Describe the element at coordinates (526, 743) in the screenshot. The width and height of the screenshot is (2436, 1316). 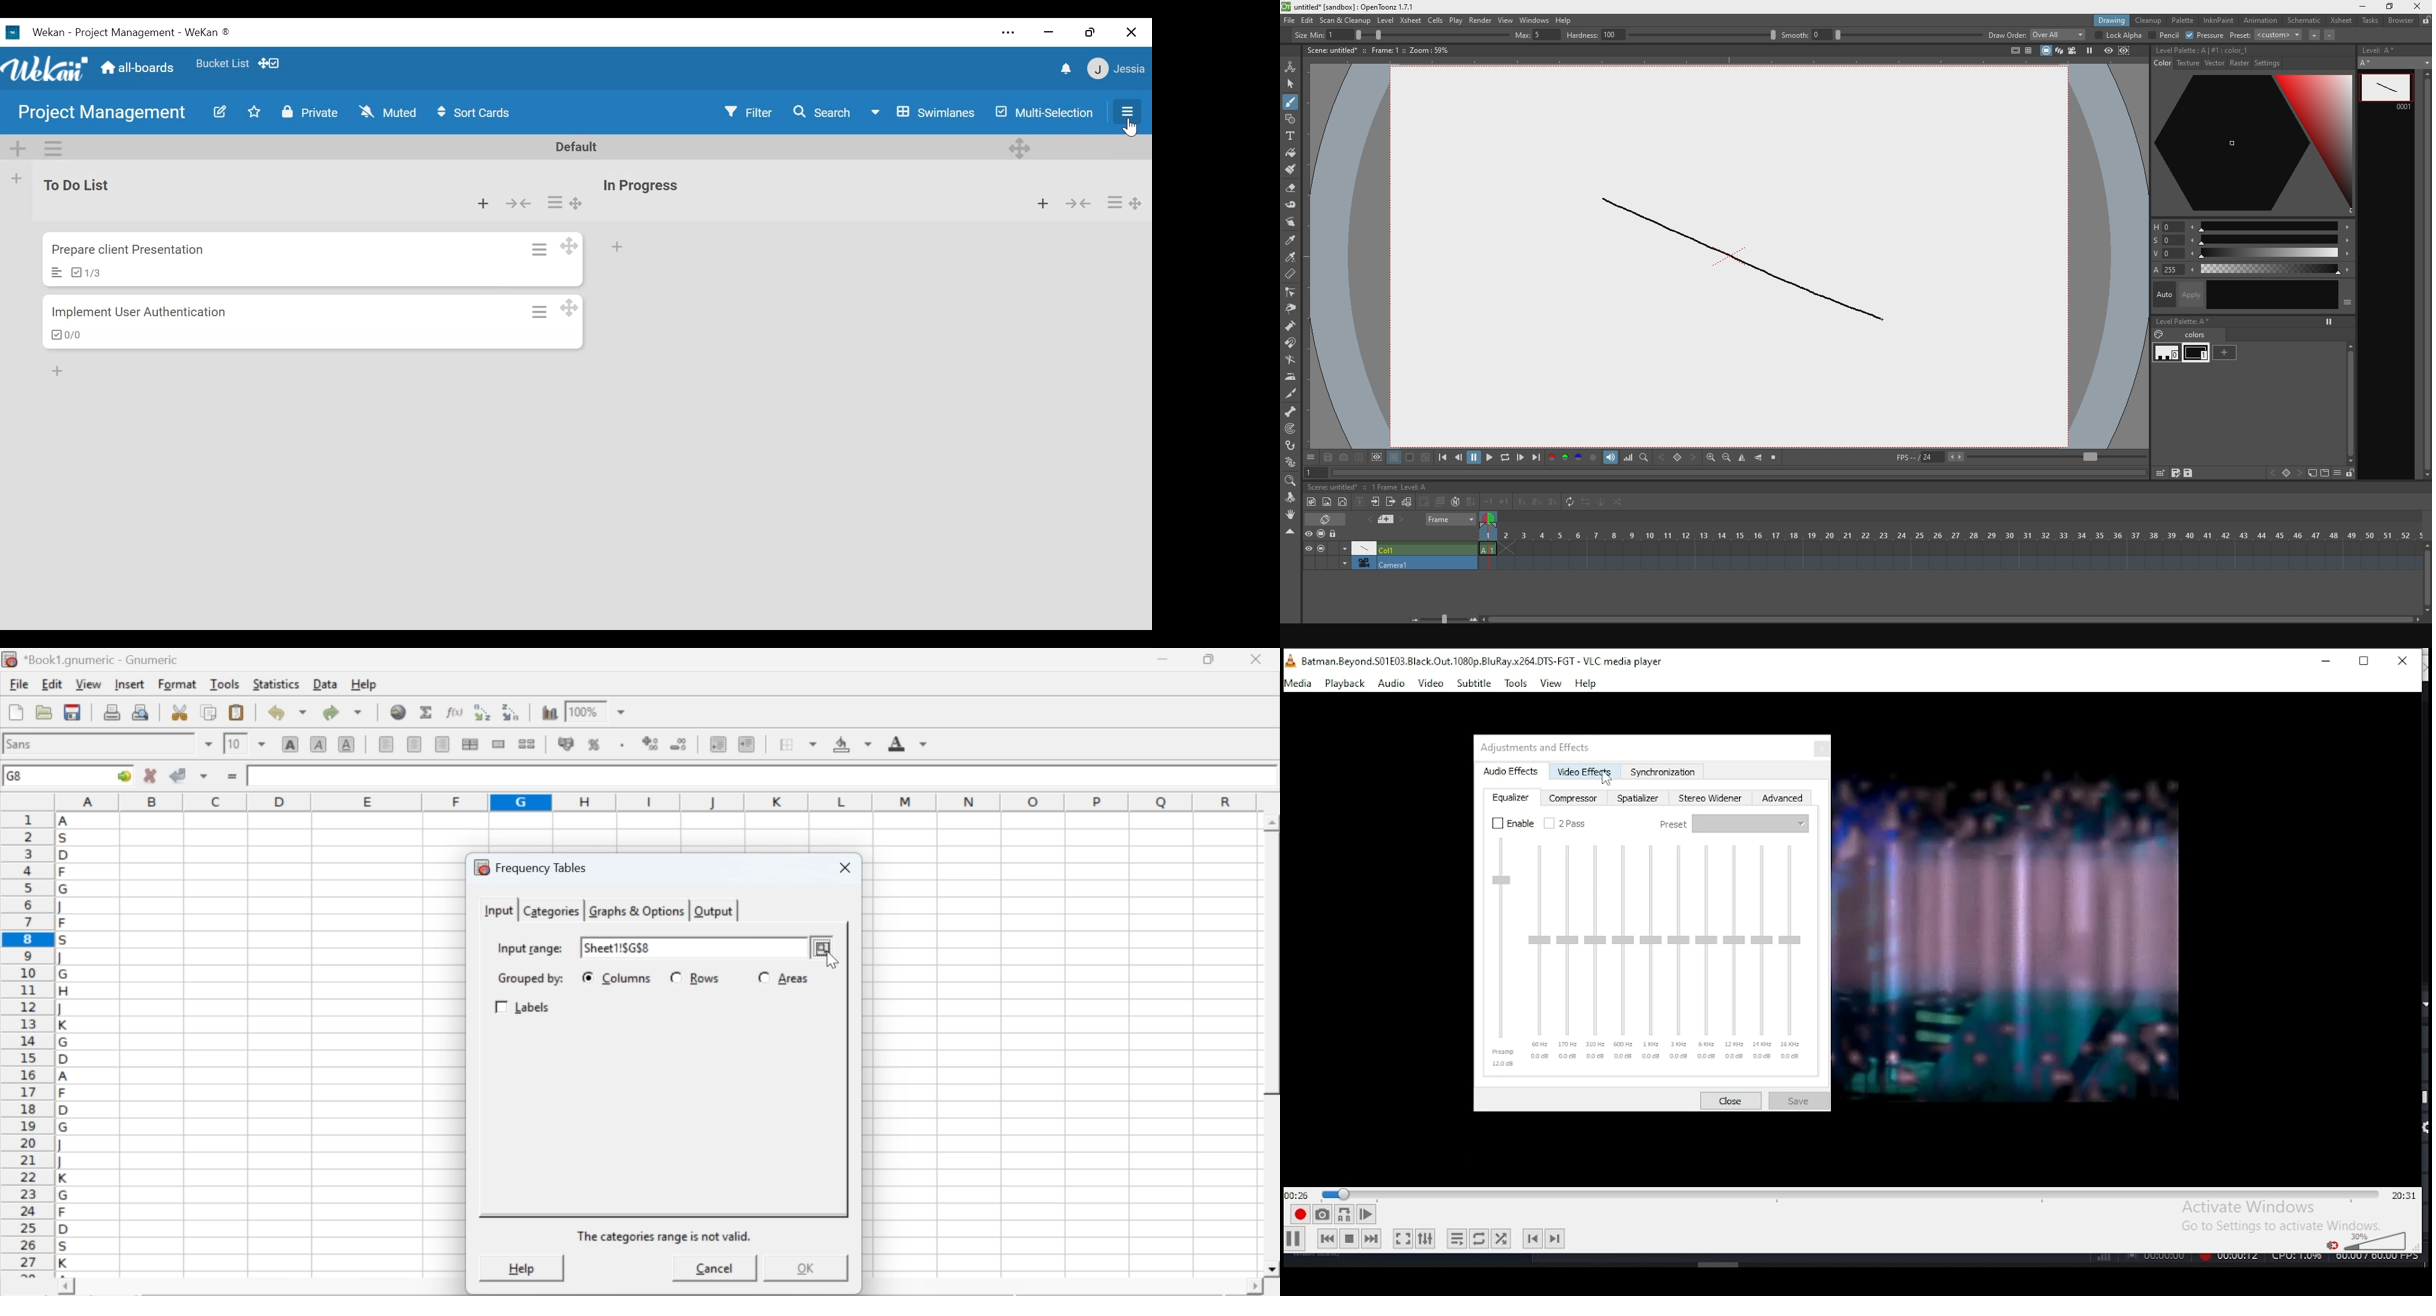
I see `split merged ranges of cells` at that location.